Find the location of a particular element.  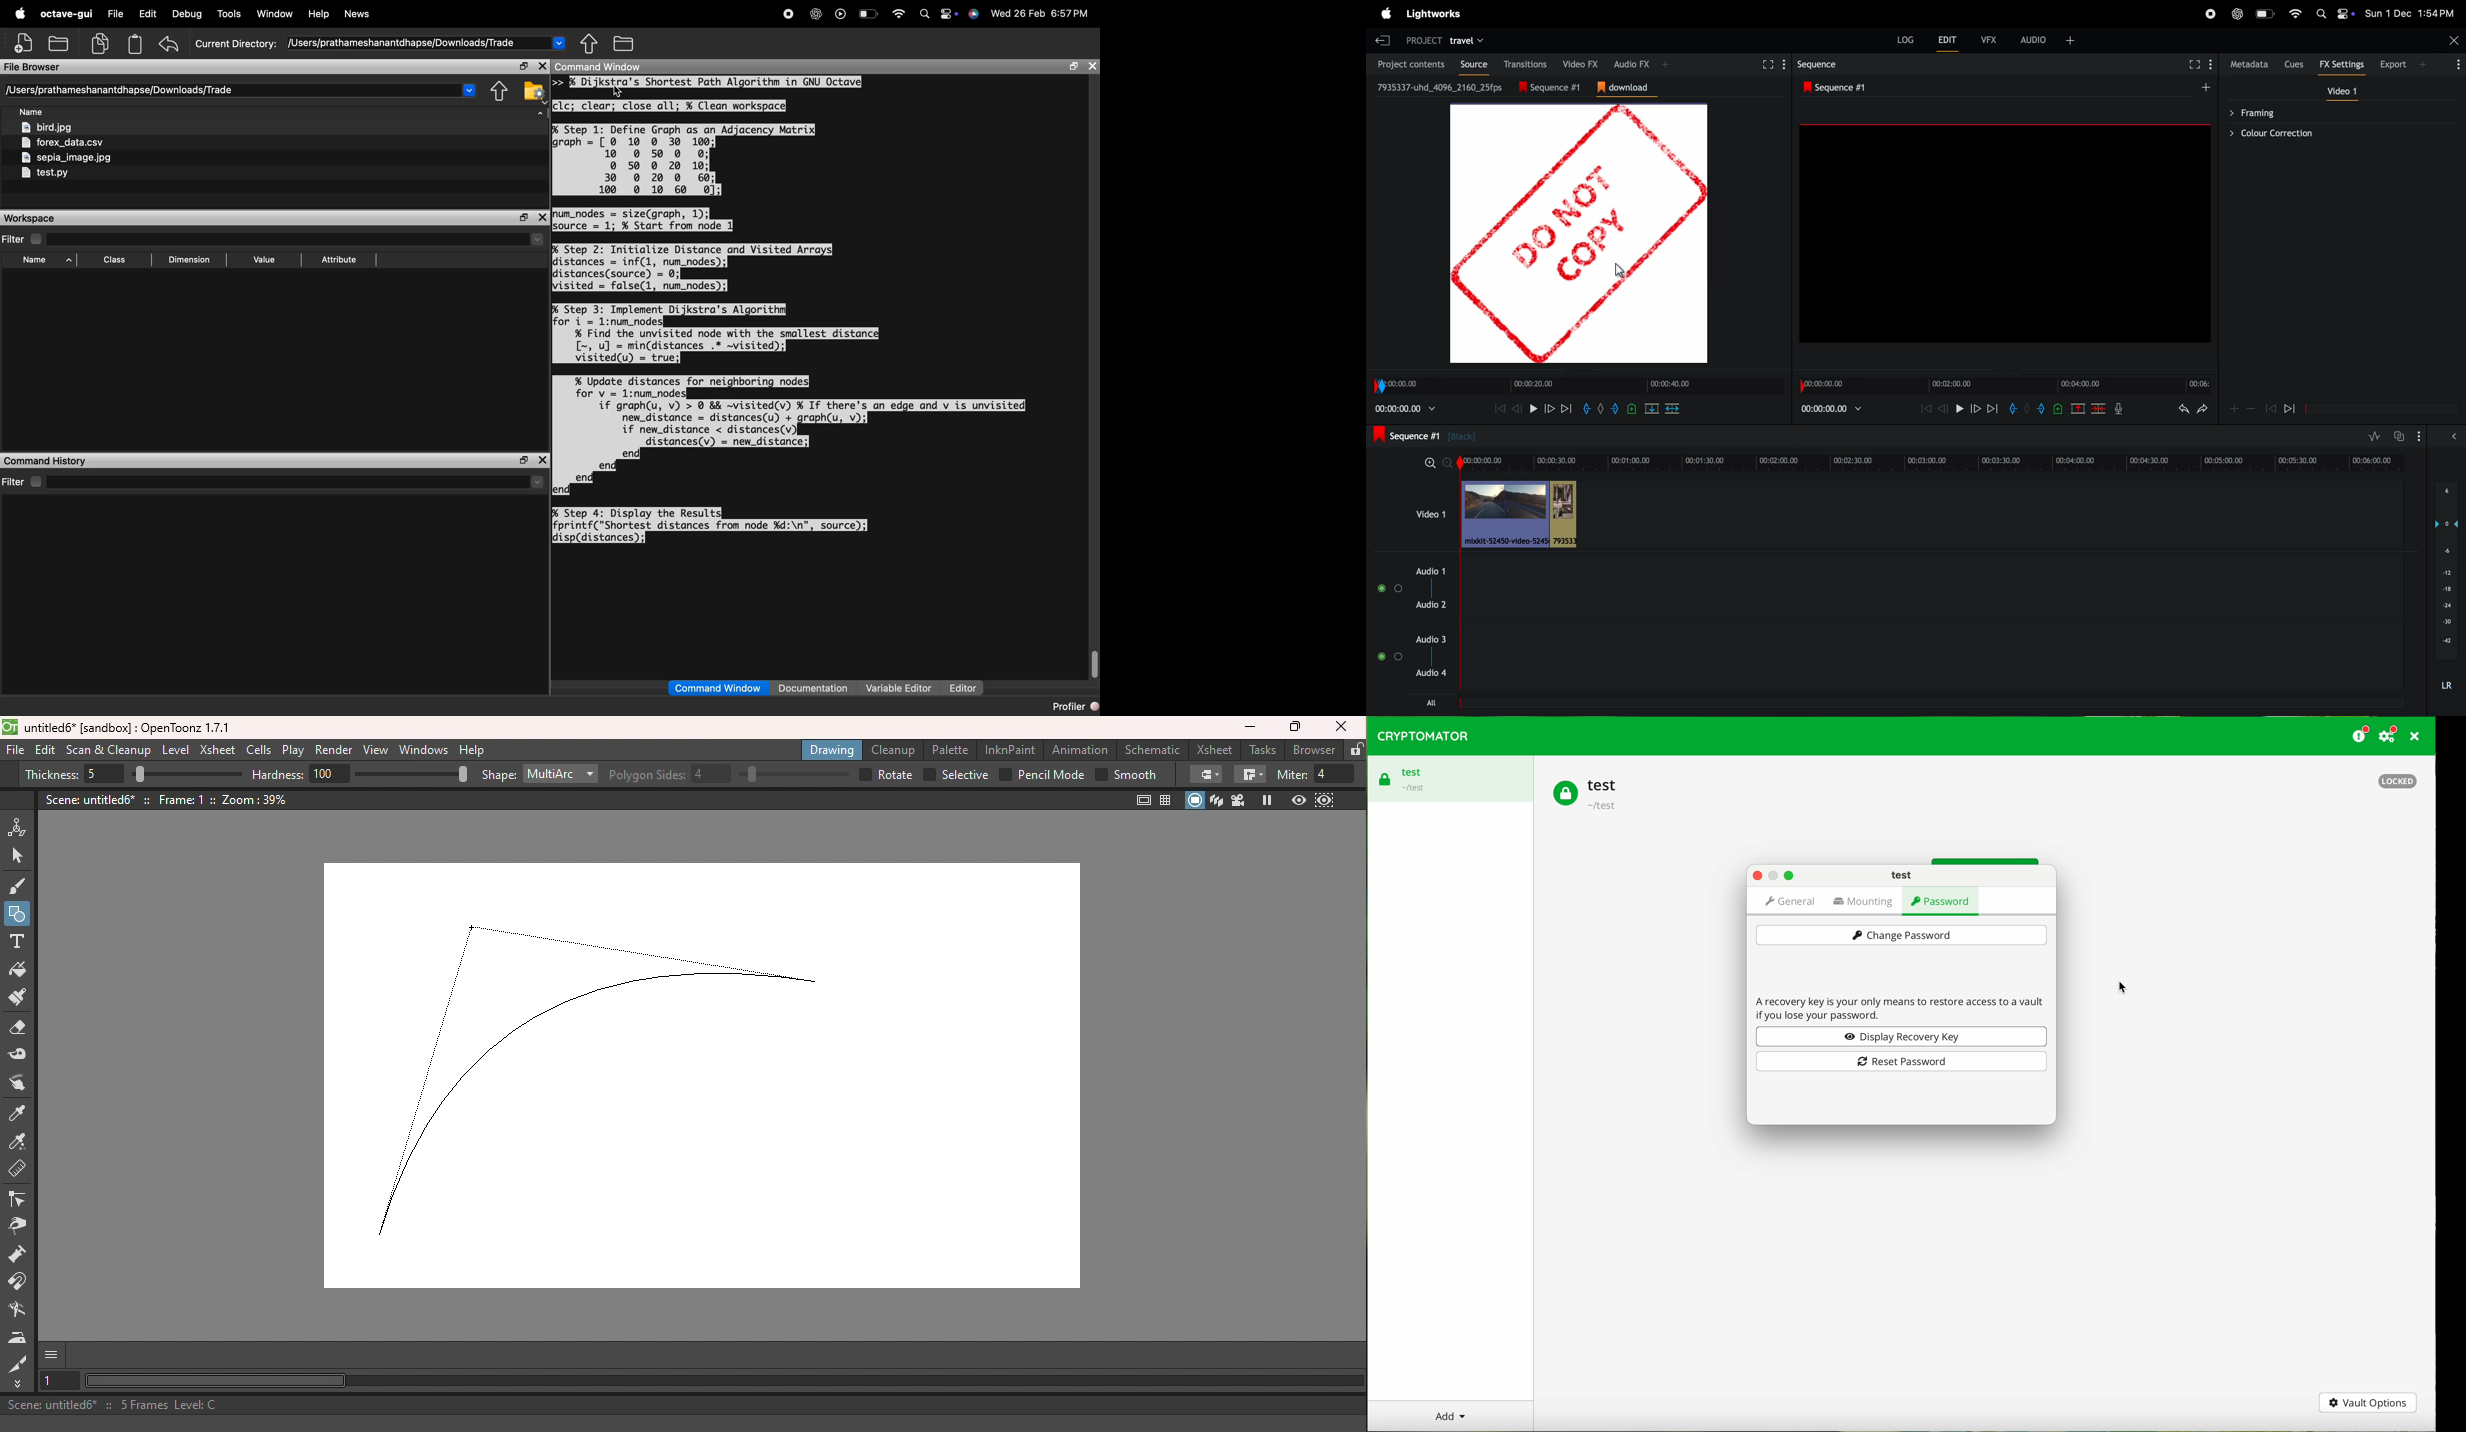

add in is located at coordinates (1586, 409).